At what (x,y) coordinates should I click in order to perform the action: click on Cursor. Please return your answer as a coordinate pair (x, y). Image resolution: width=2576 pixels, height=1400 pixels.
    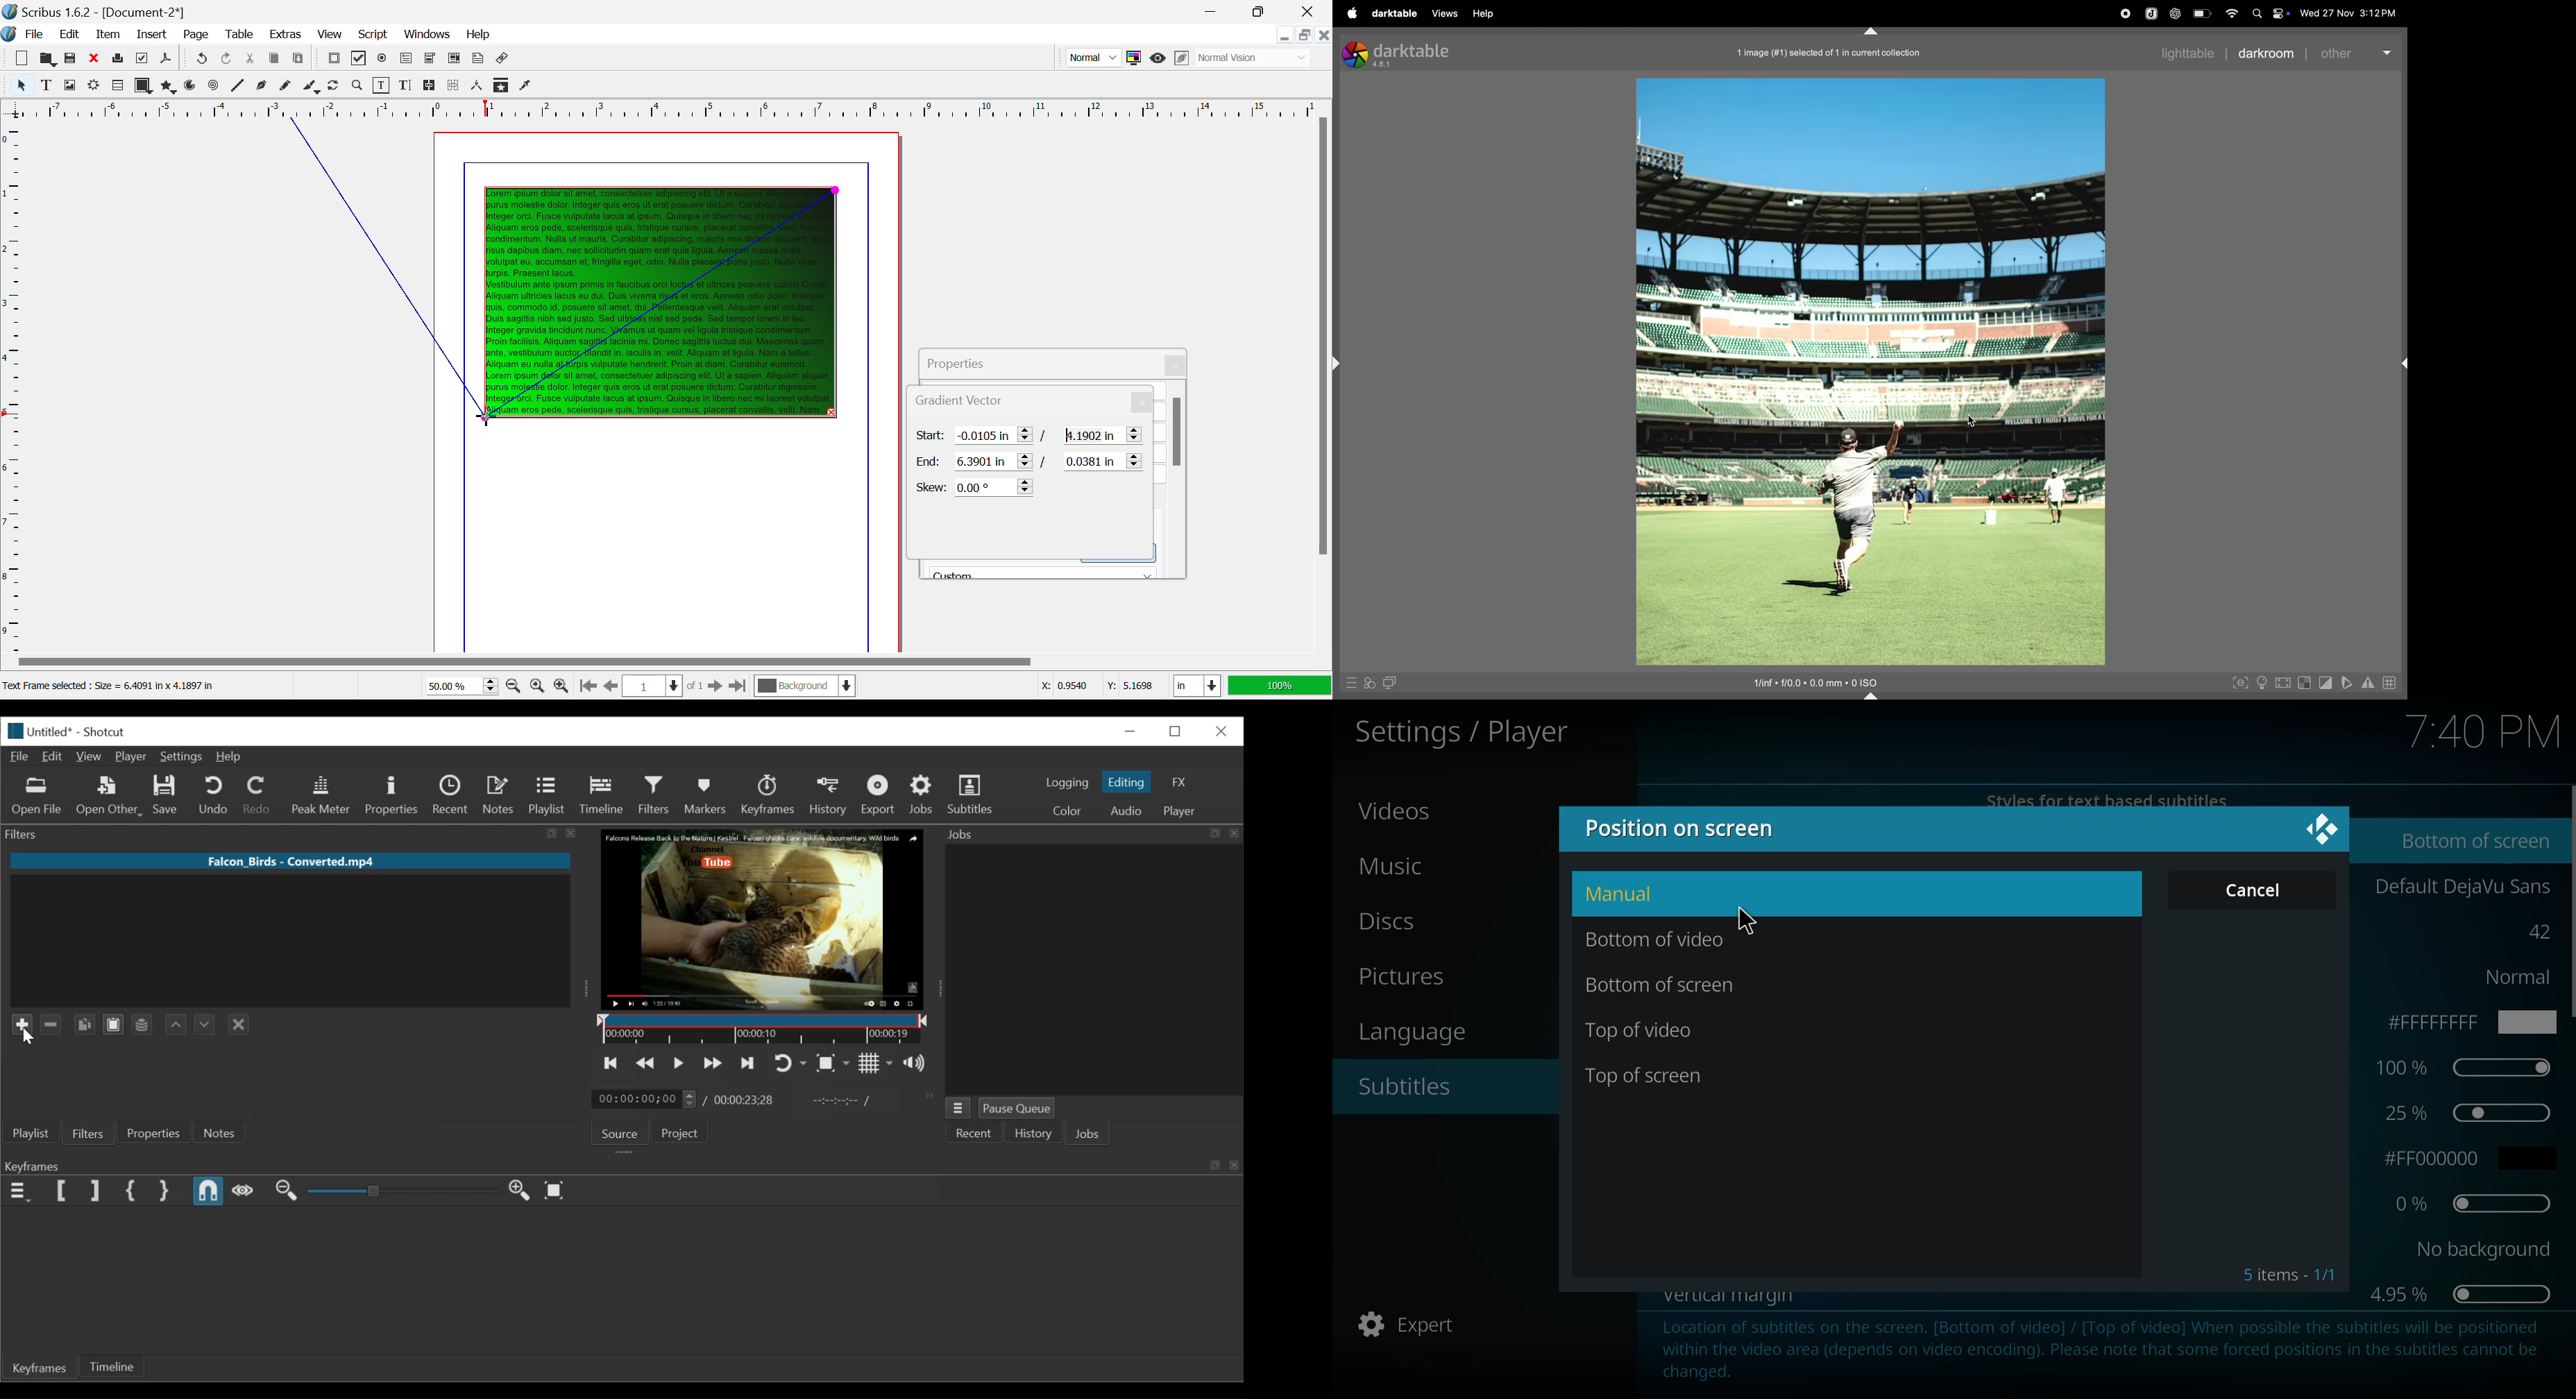
    Looking at the image, I should click on (30, 1036).